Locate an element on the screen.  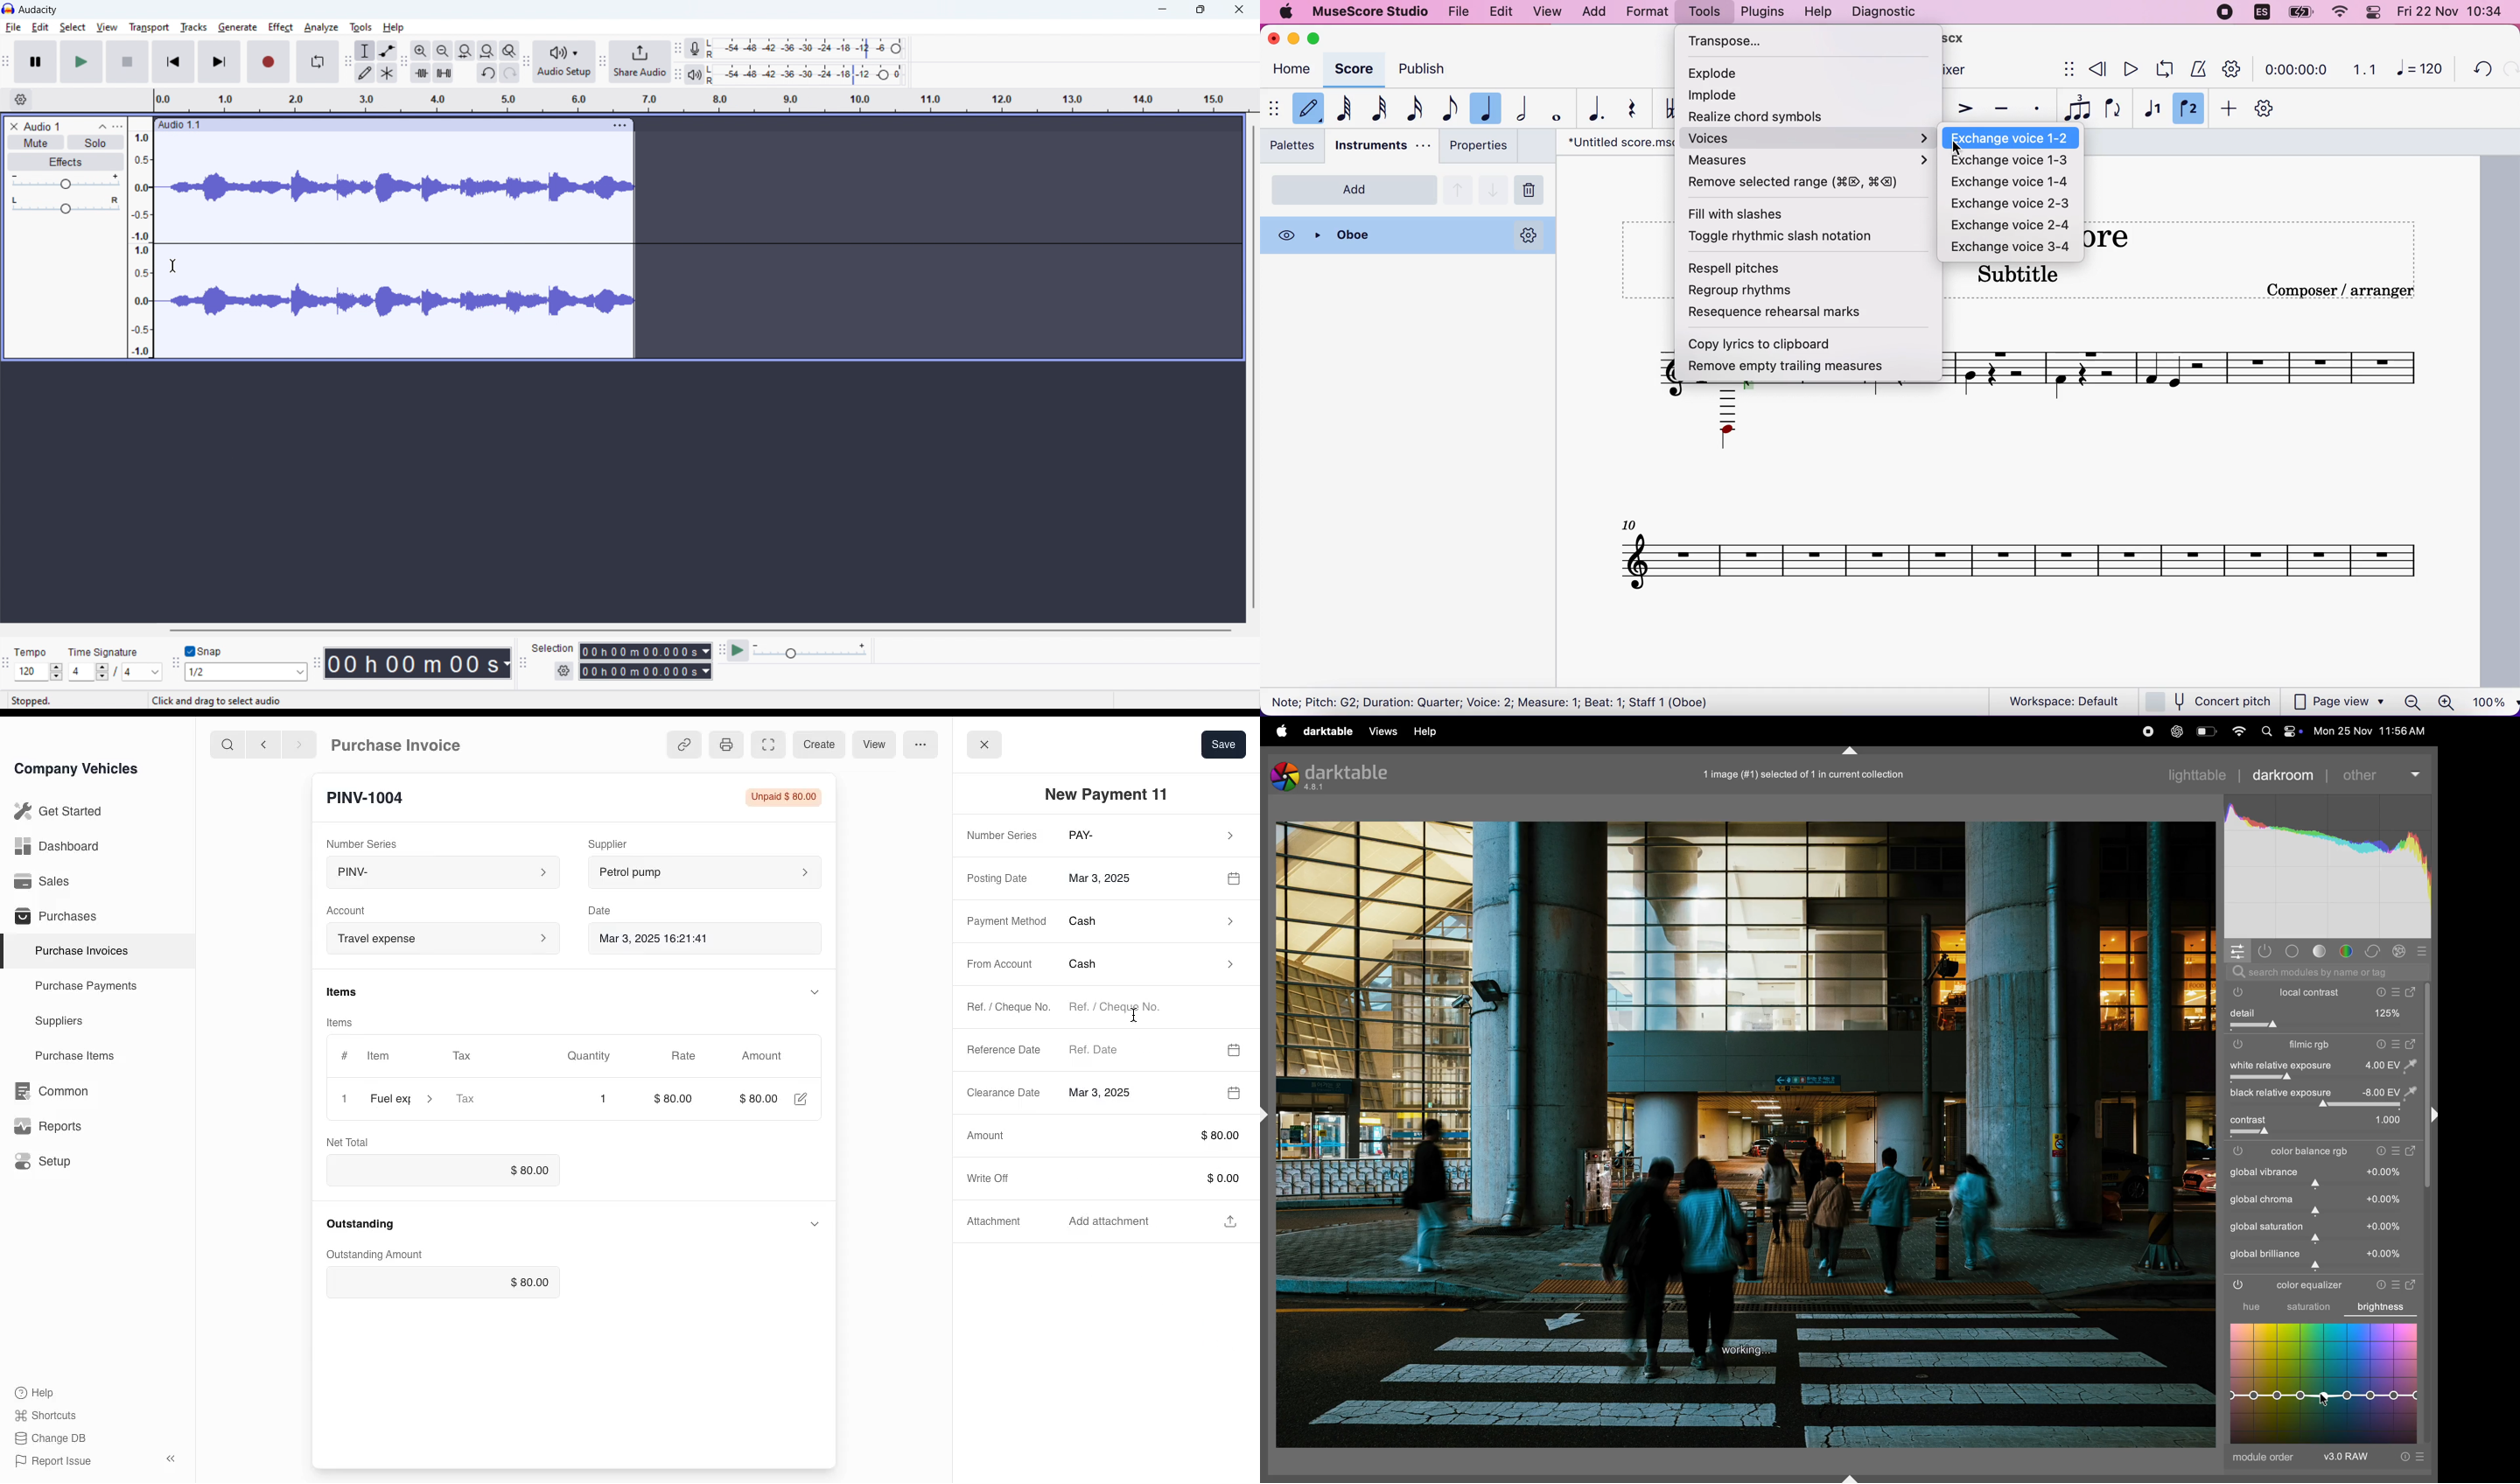
oboe is located at coordinates (1404, 234).